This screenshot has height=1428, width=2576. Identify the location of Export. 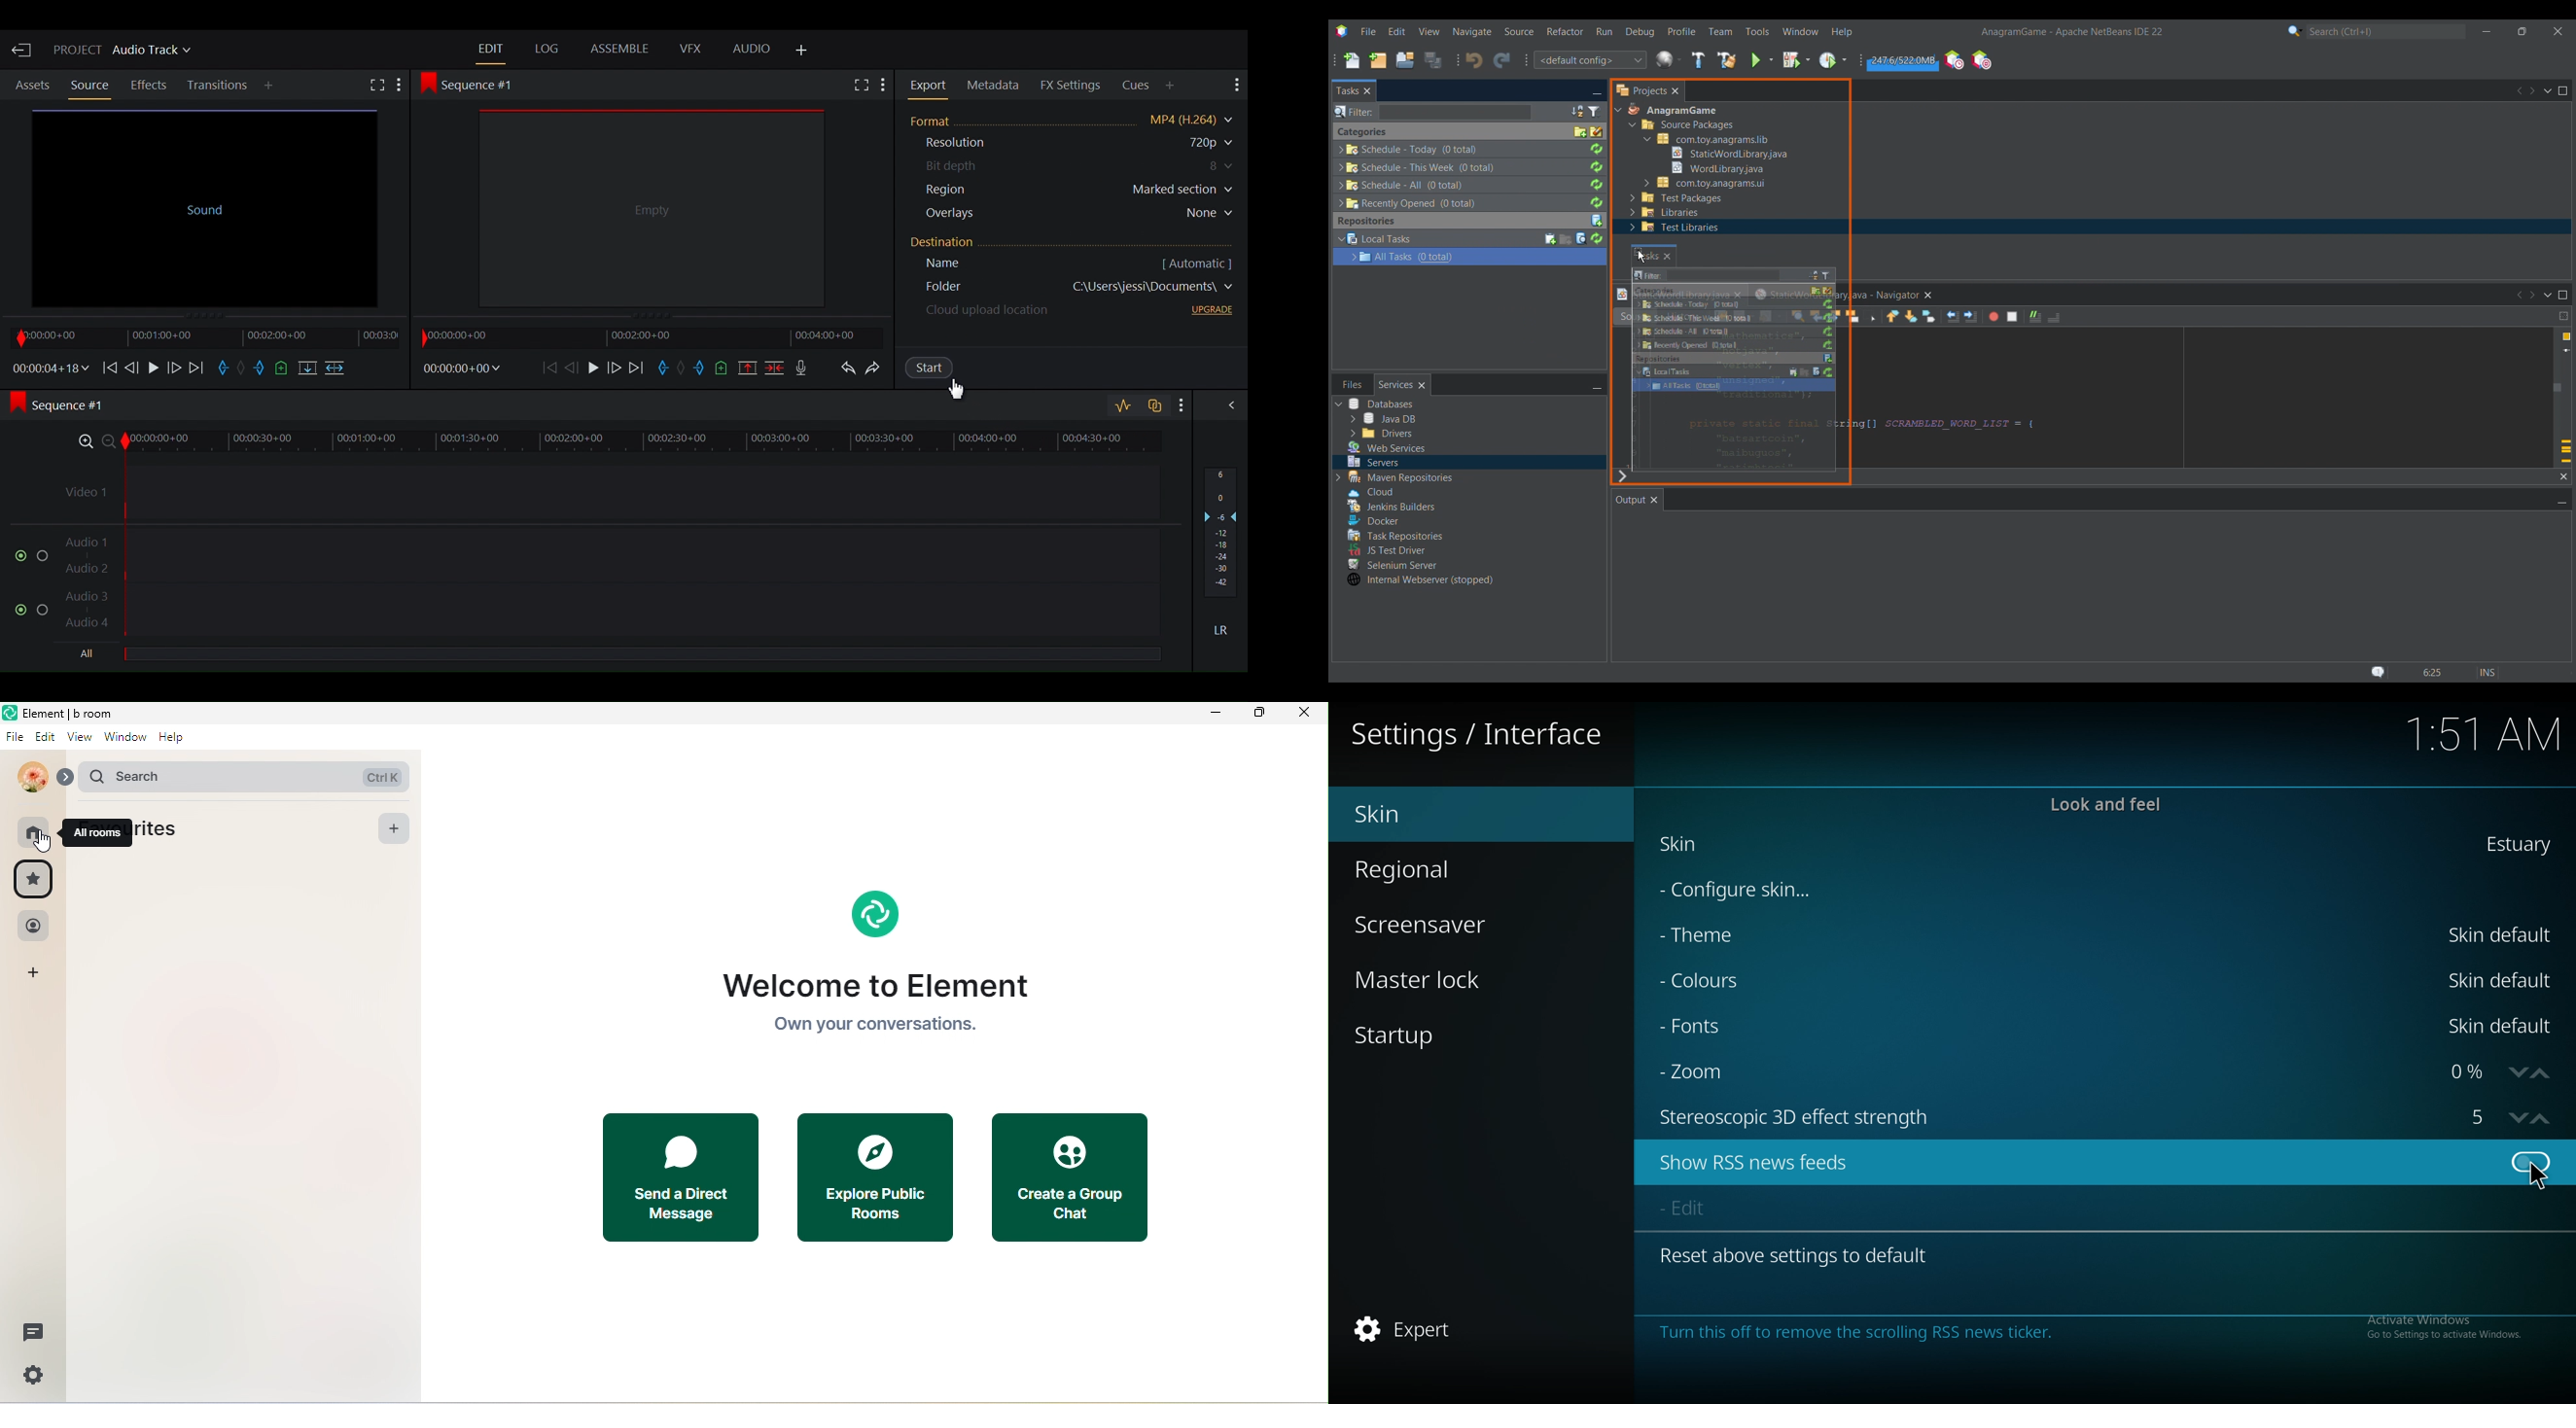
(931, 85).